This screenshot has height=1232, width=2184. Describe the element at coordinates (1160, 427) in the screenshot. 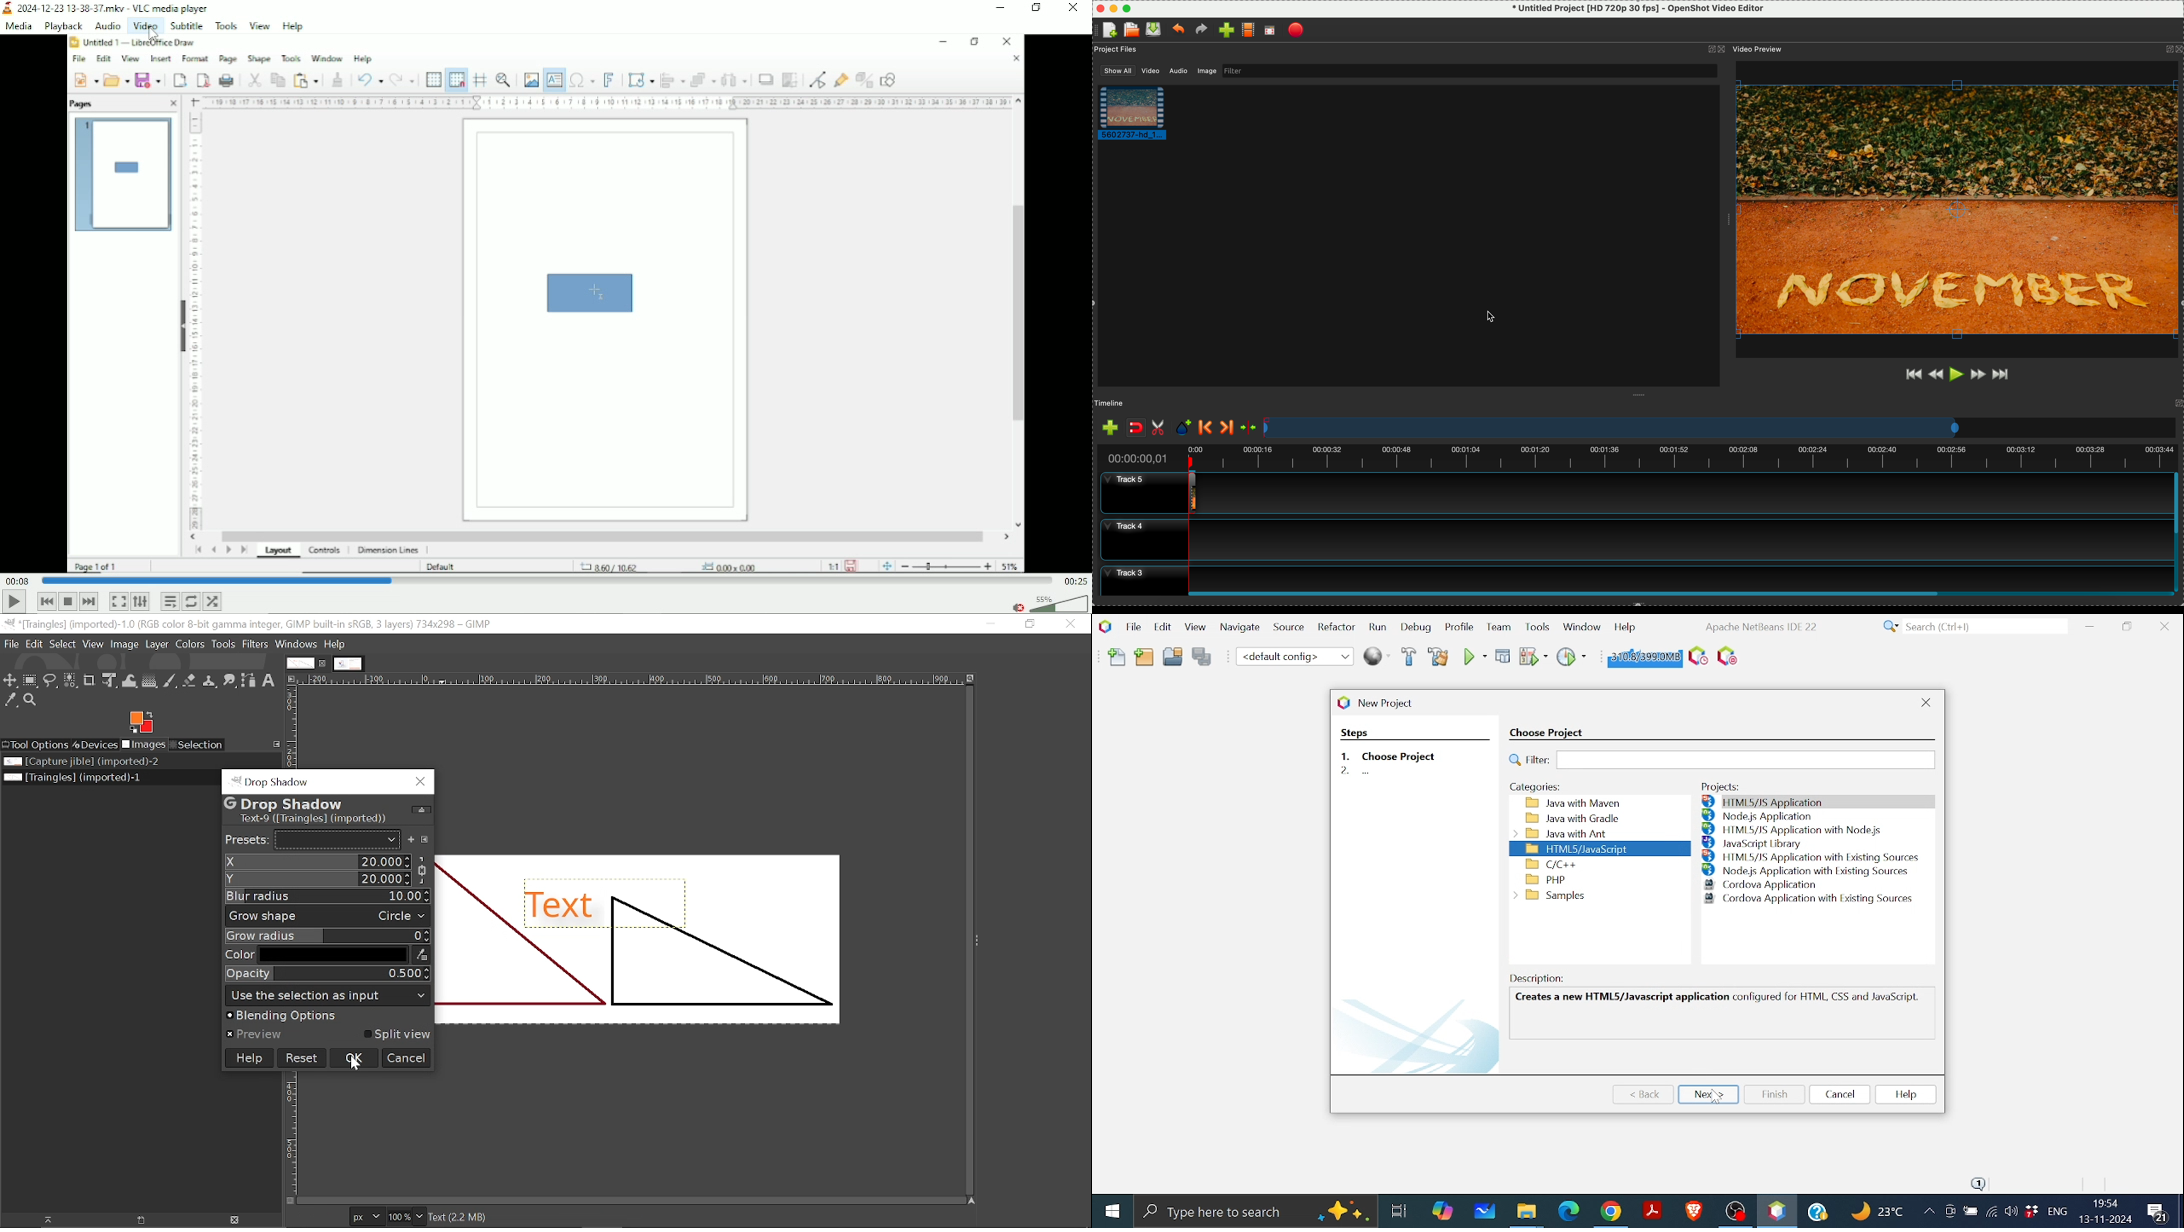

I see `enable razor` at that location.